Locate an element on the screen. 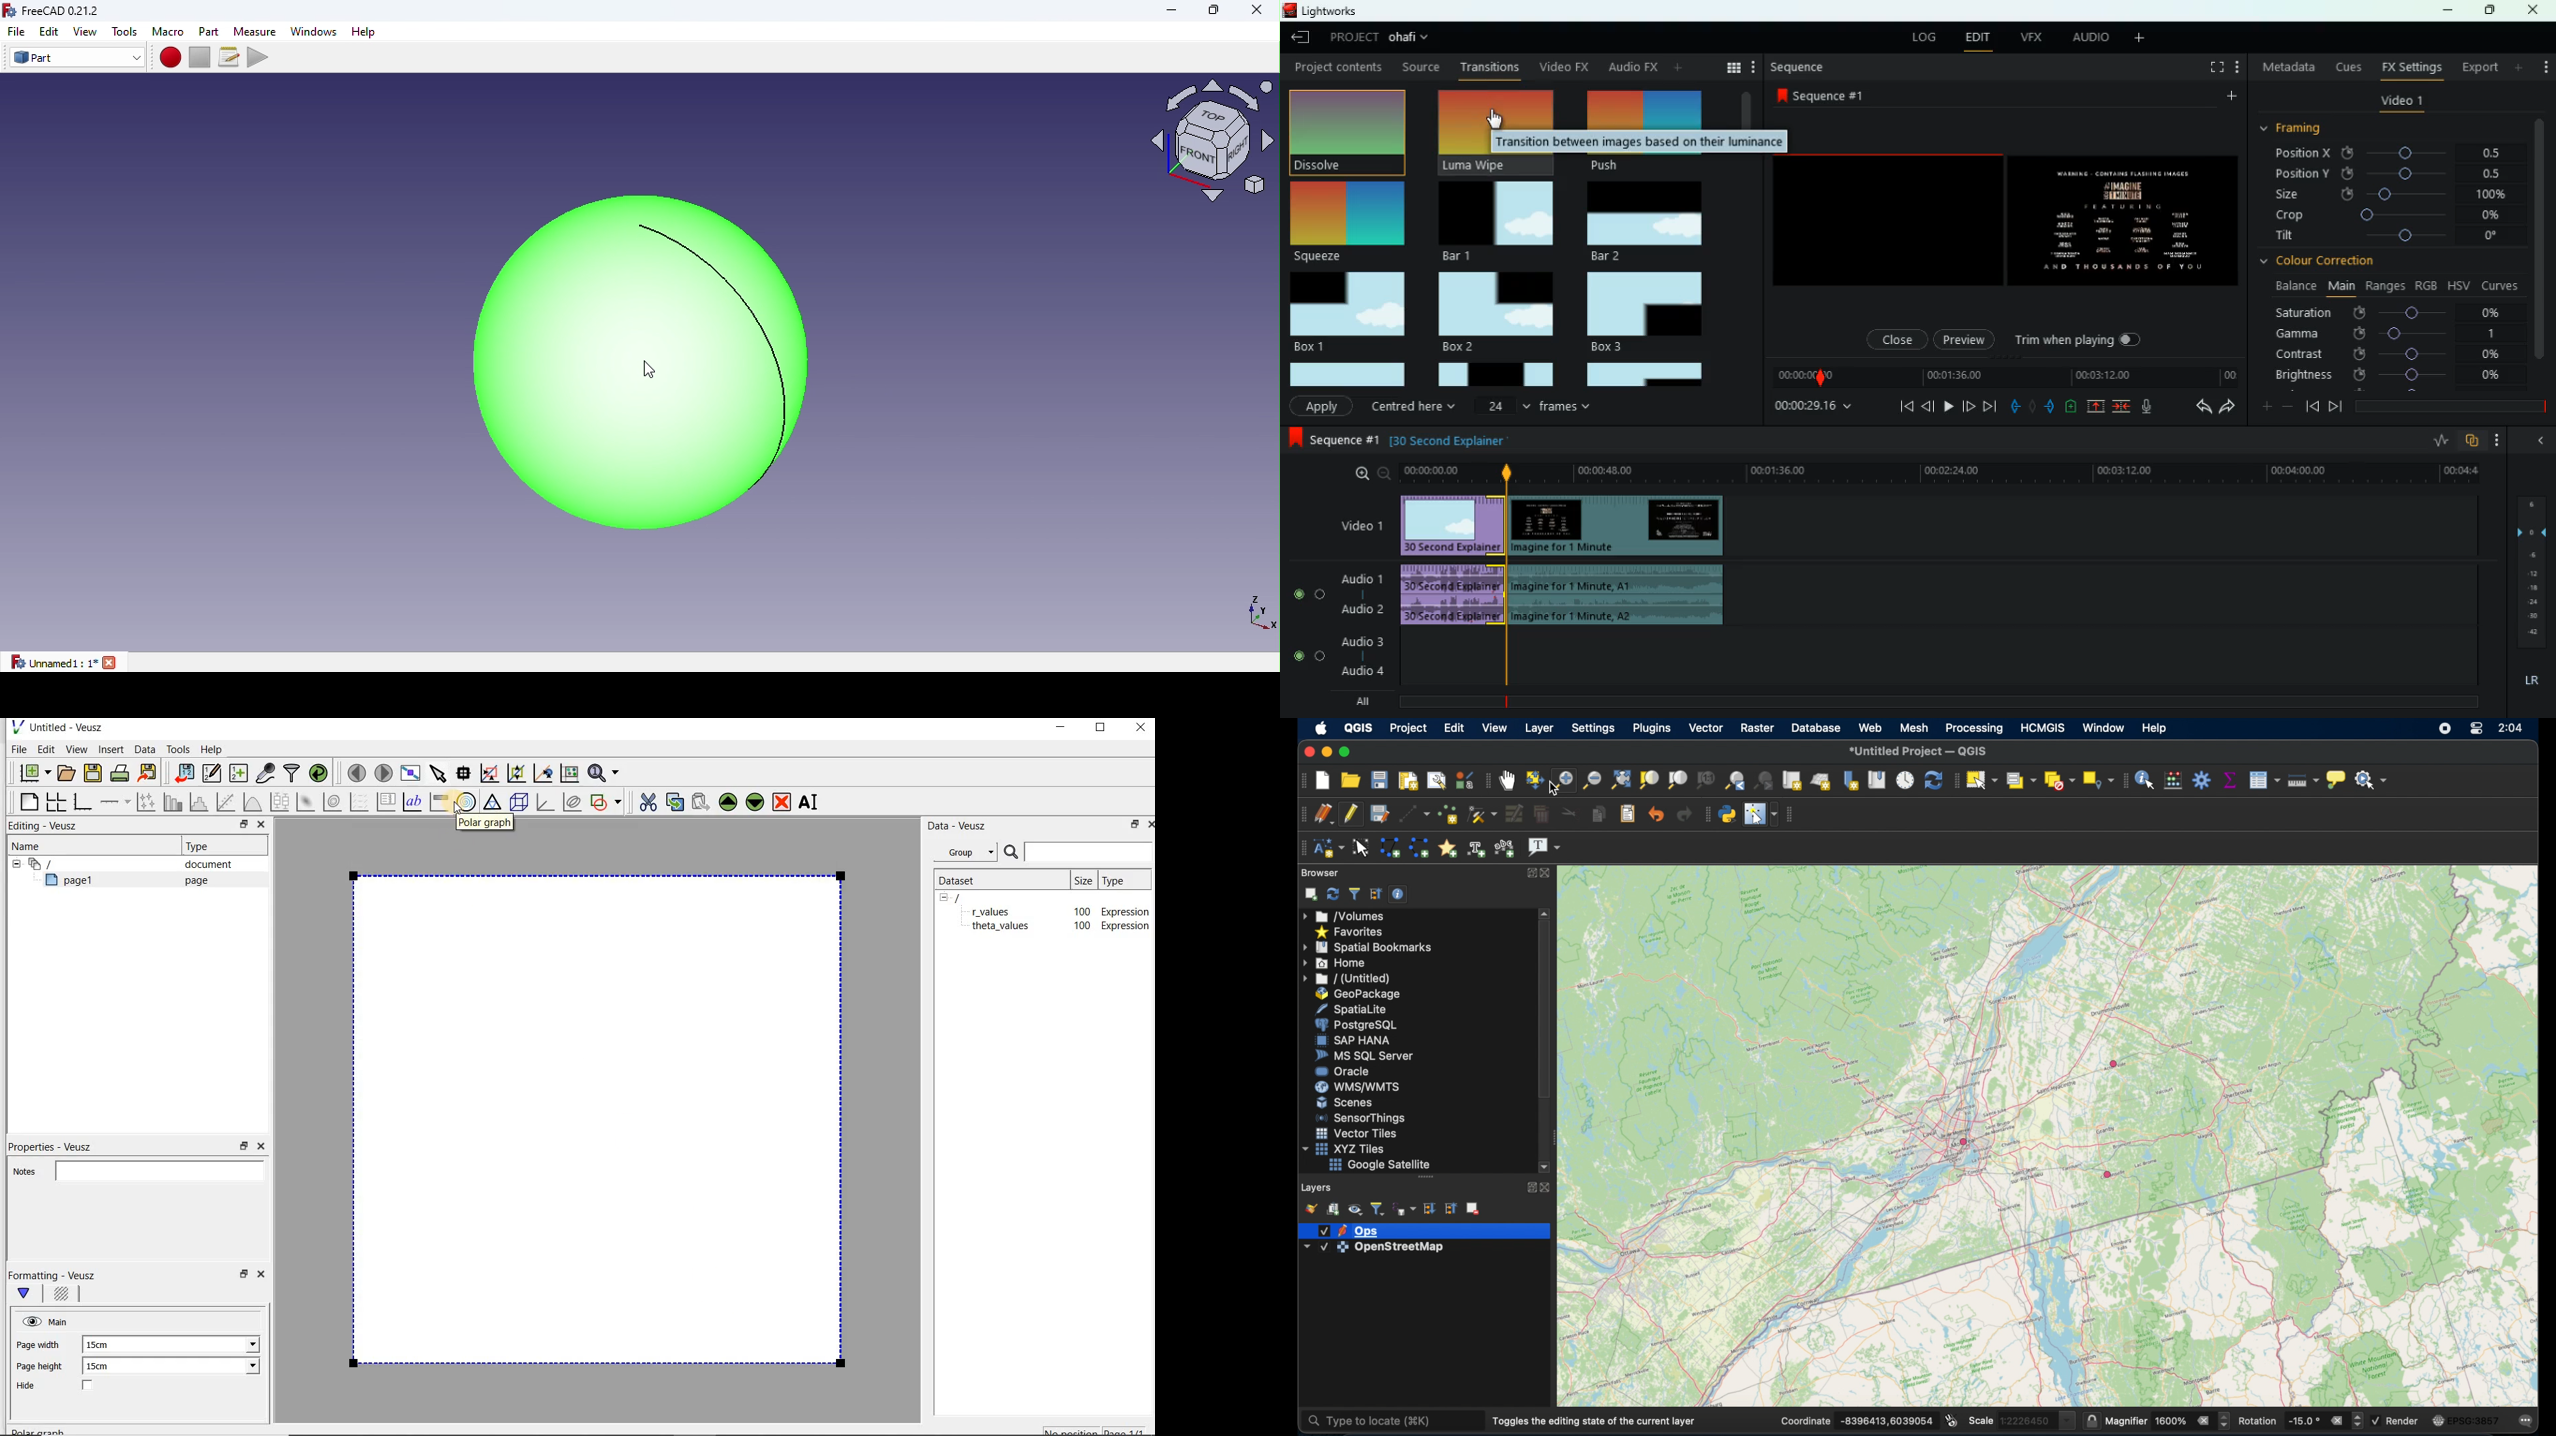 This screenshot has width=2576, height=1456. Search bar is located at coordinates (1079, 851).